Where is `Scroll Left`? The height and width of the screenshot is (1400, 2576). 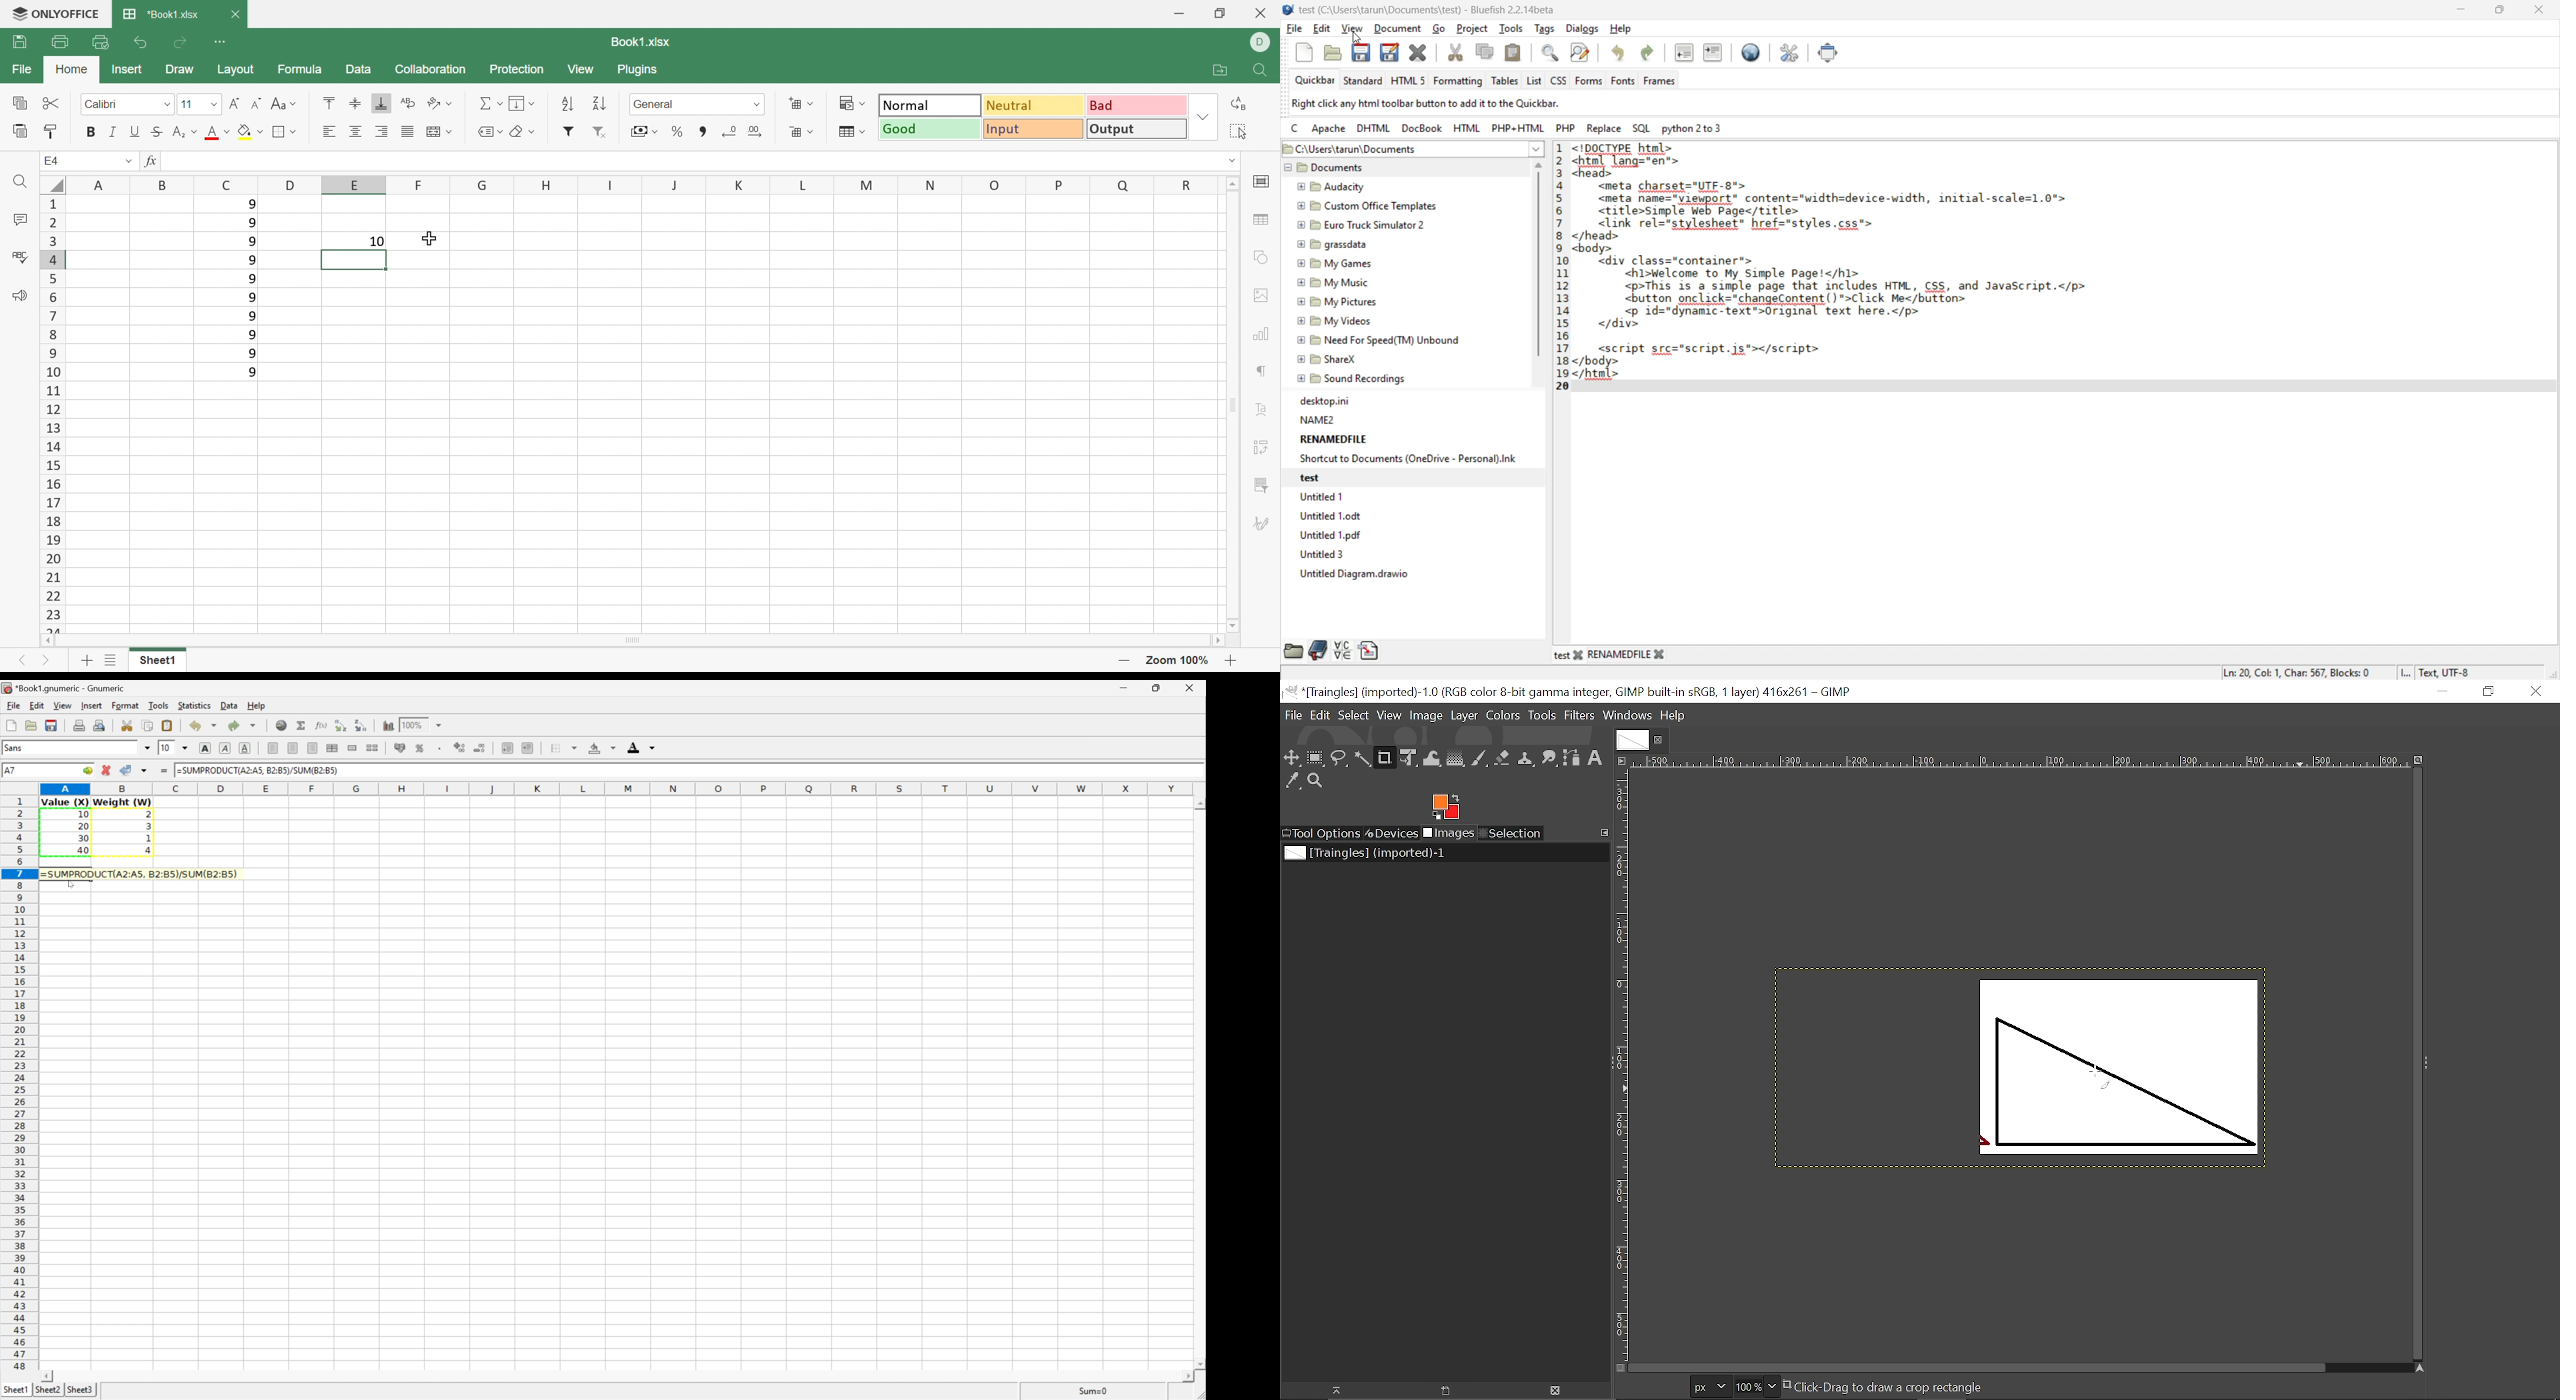
Scroll Left is located at coordinates (47, 1376).